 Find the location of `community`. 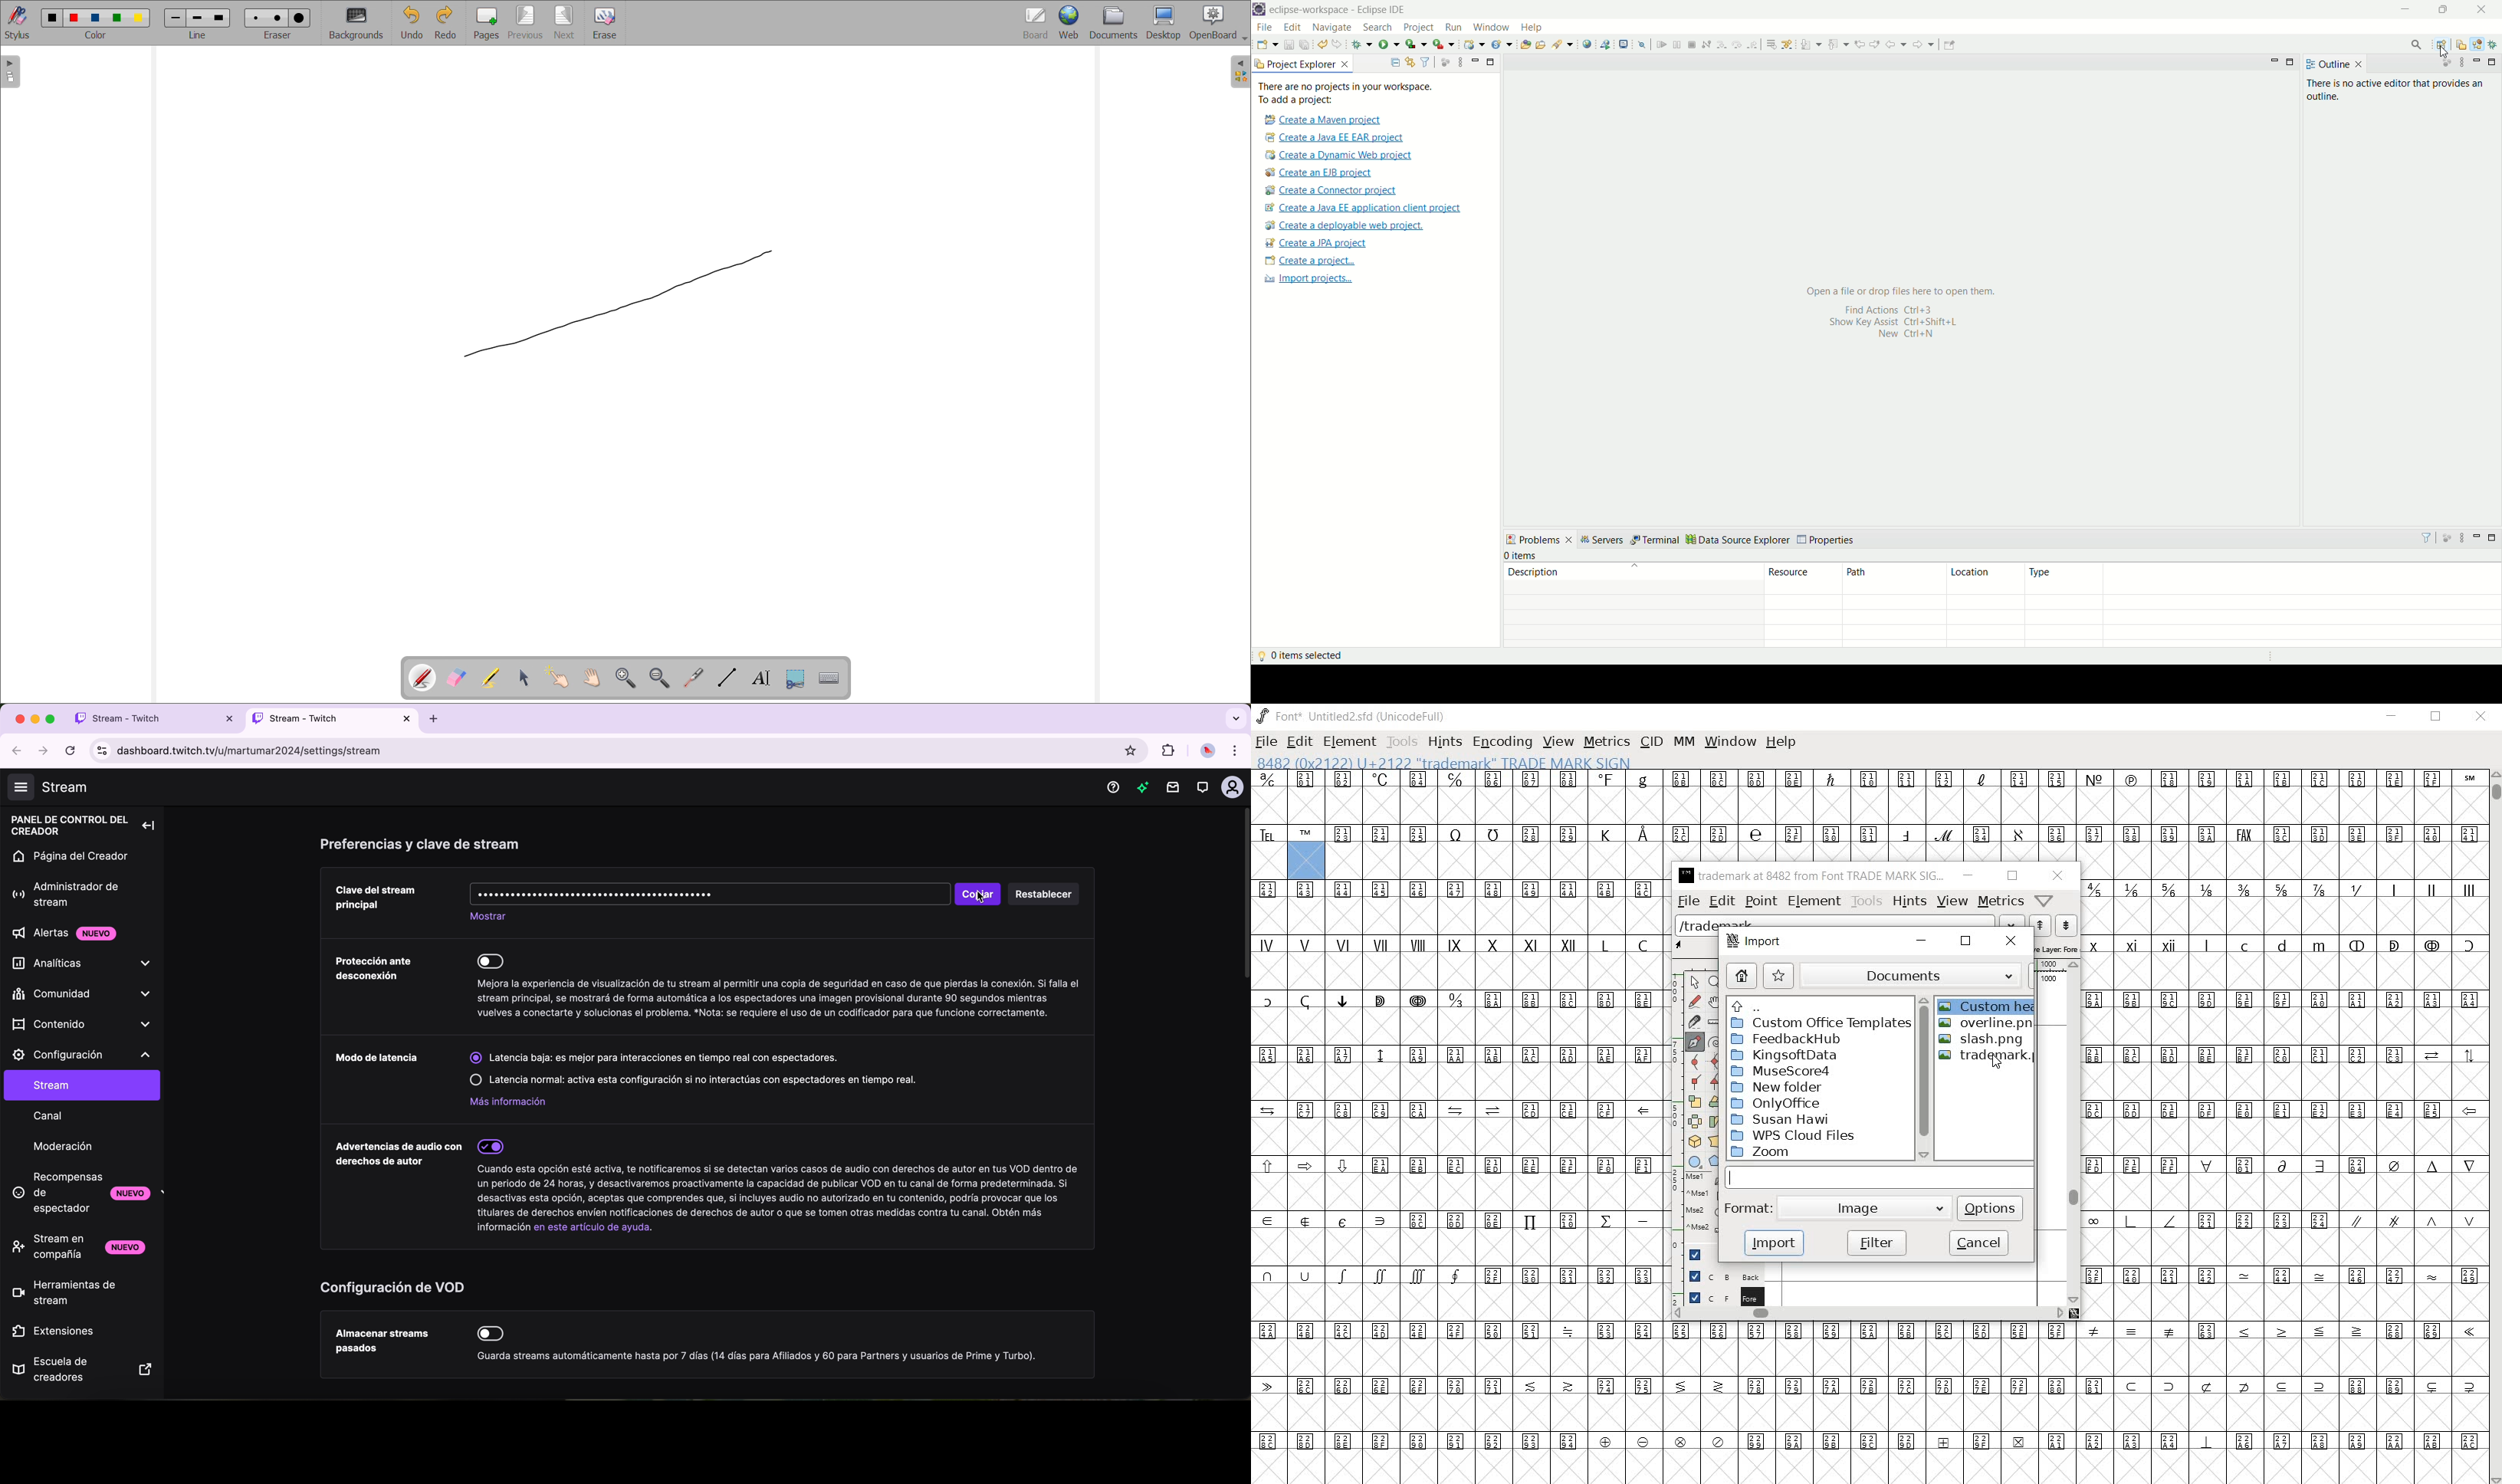

community is located at coordinates (79, 996).